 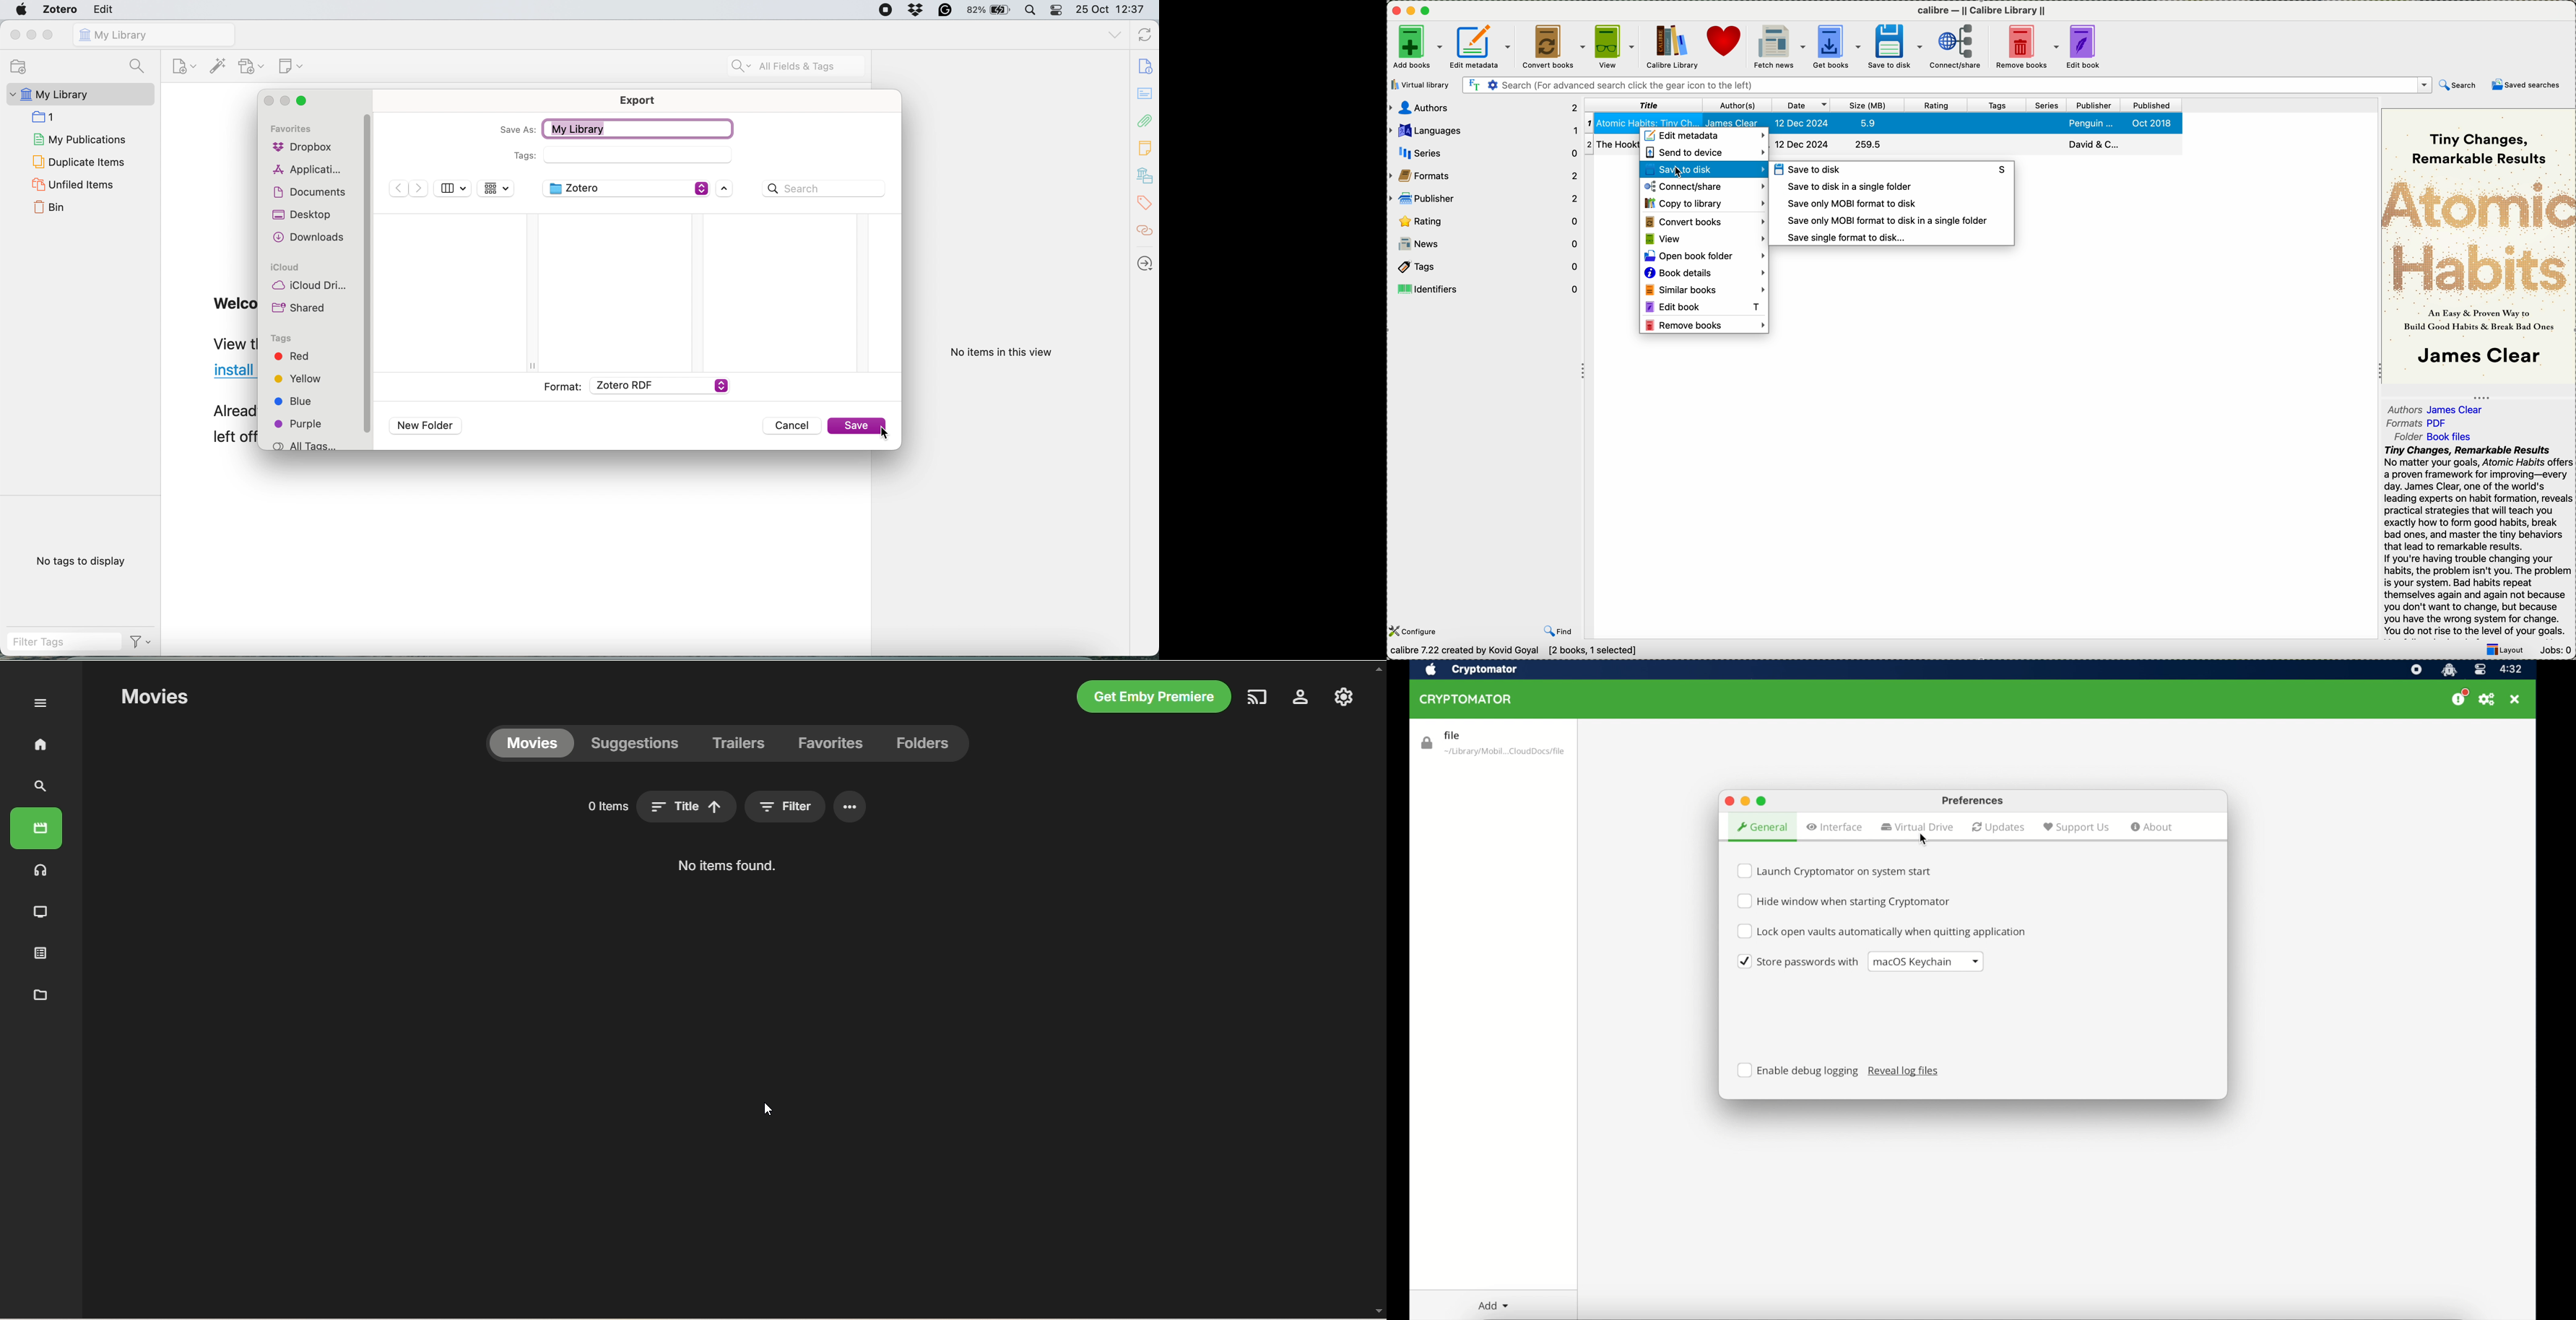 I want to click on list all tabs, so click(x=1114, y=35).